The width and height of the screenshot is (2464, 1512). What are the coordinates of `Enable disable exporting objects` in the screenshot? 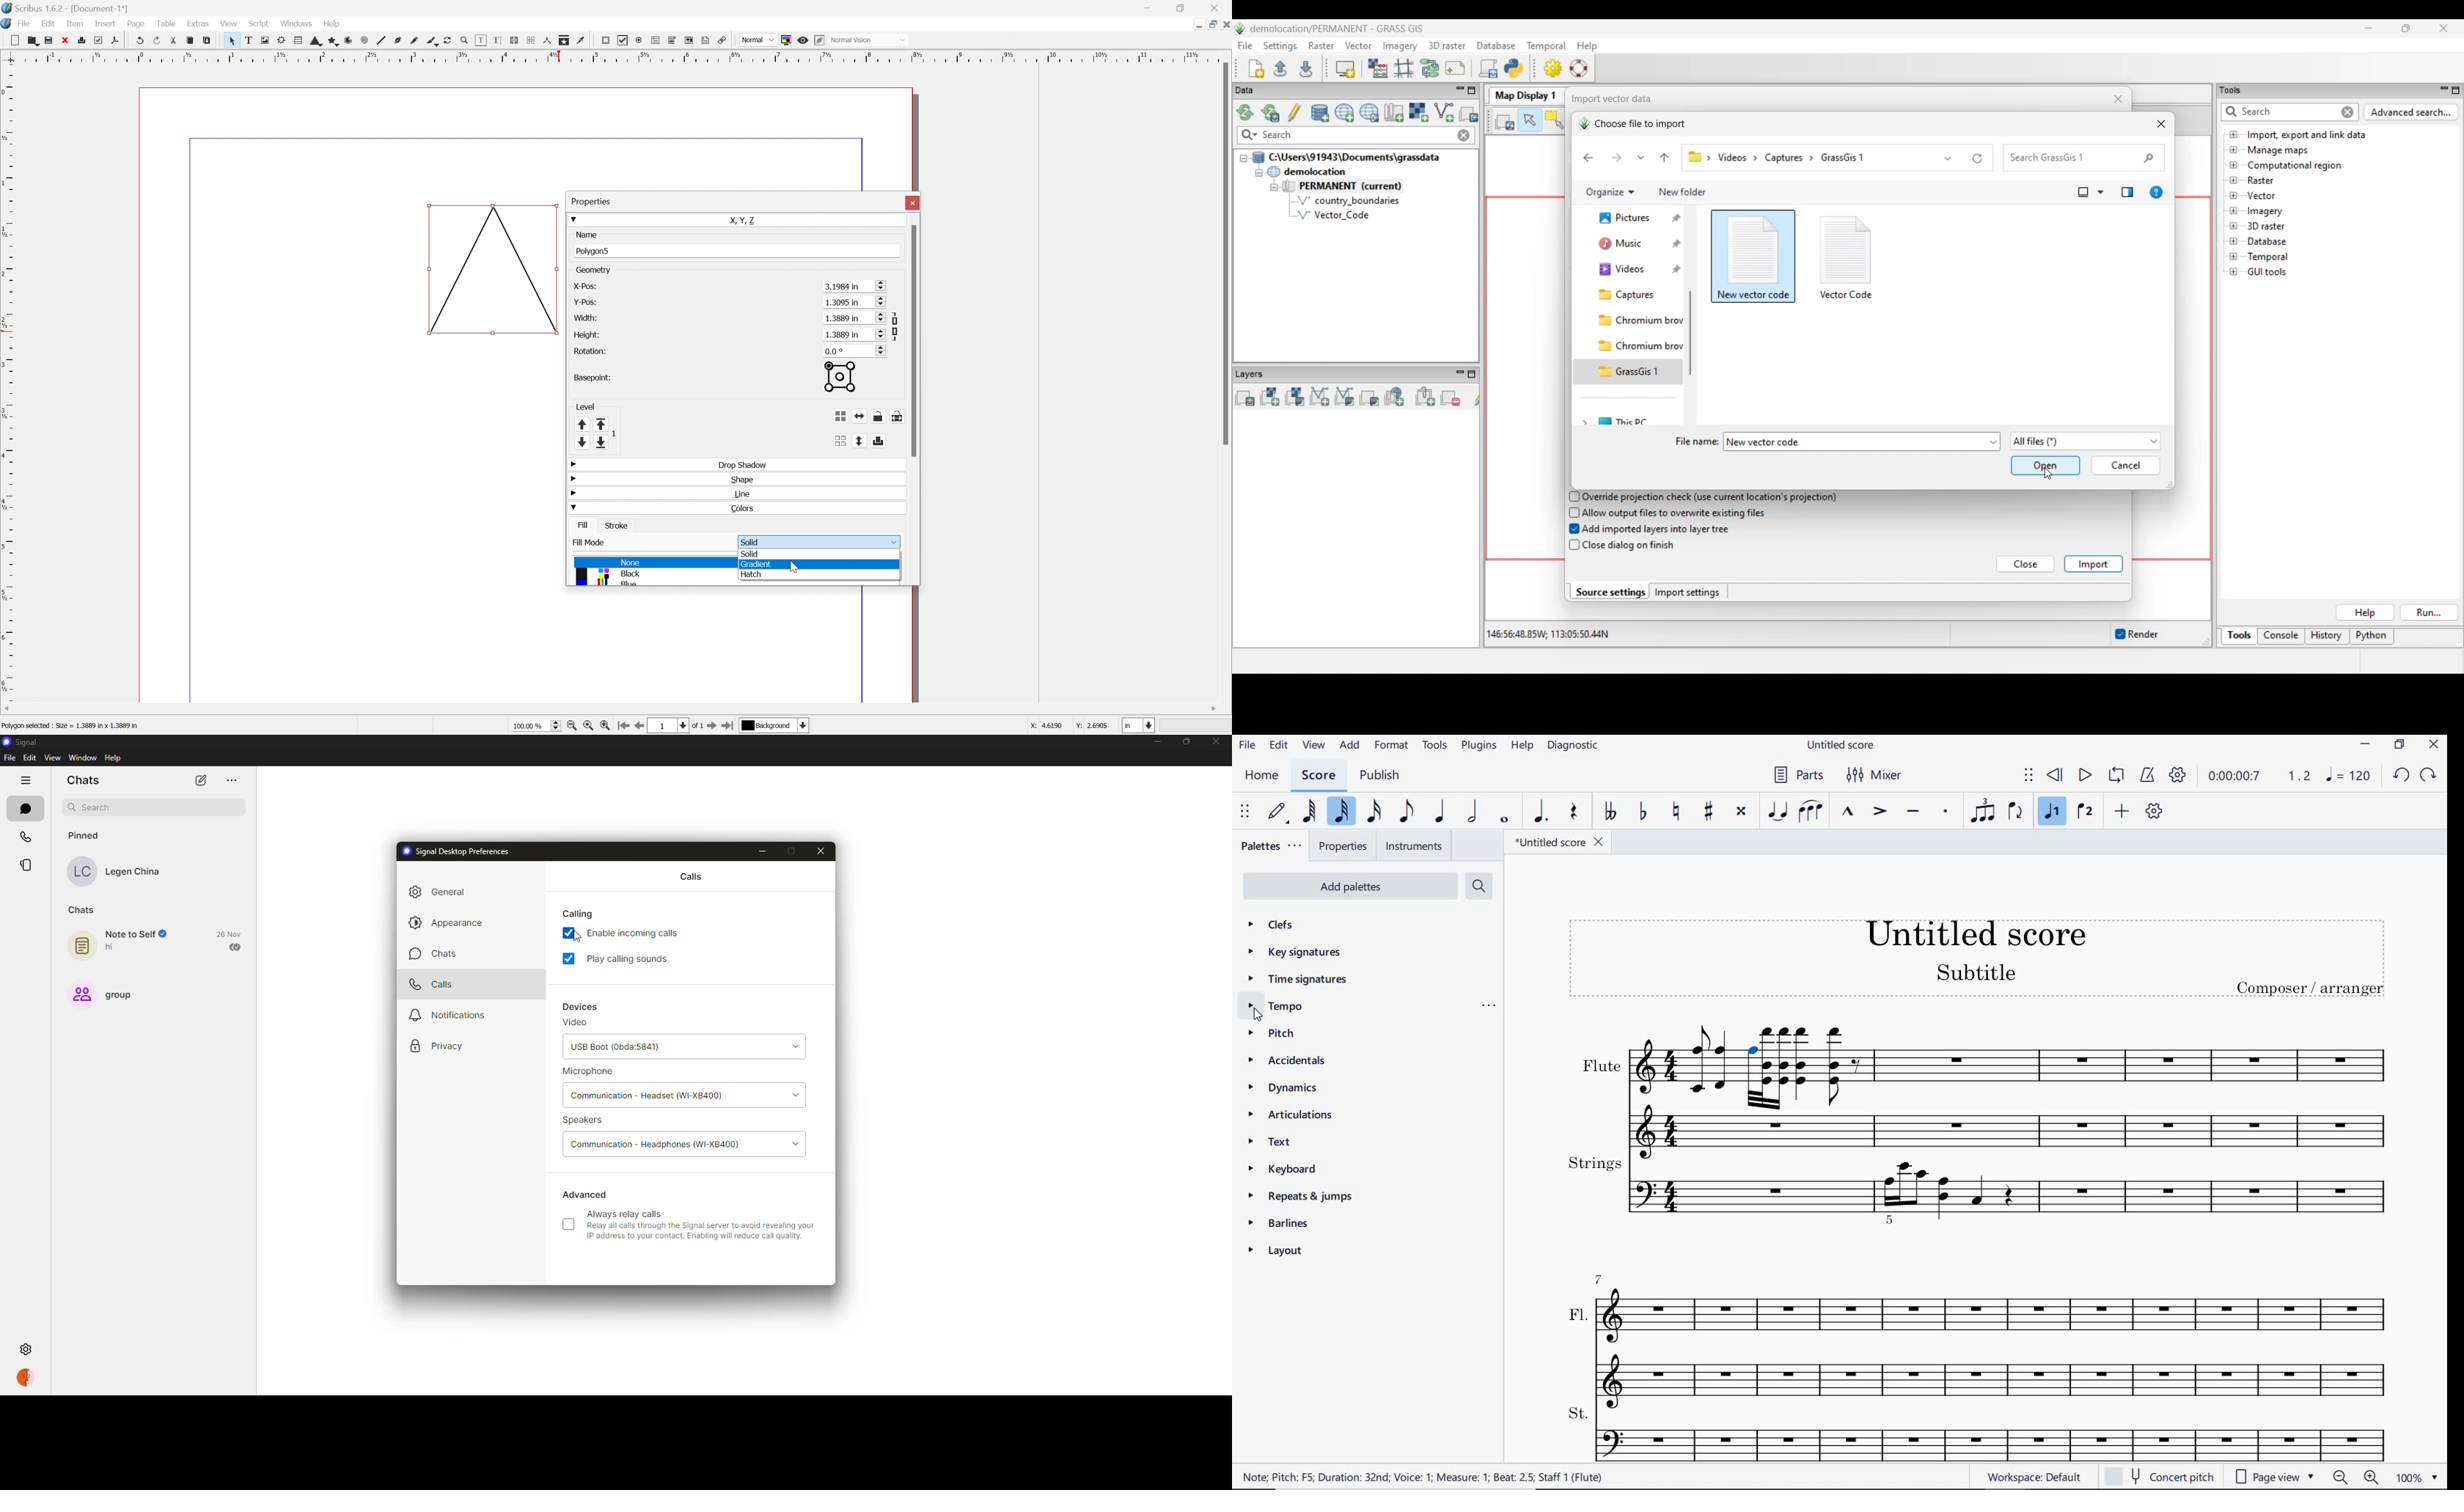 It's located at (891, 441).